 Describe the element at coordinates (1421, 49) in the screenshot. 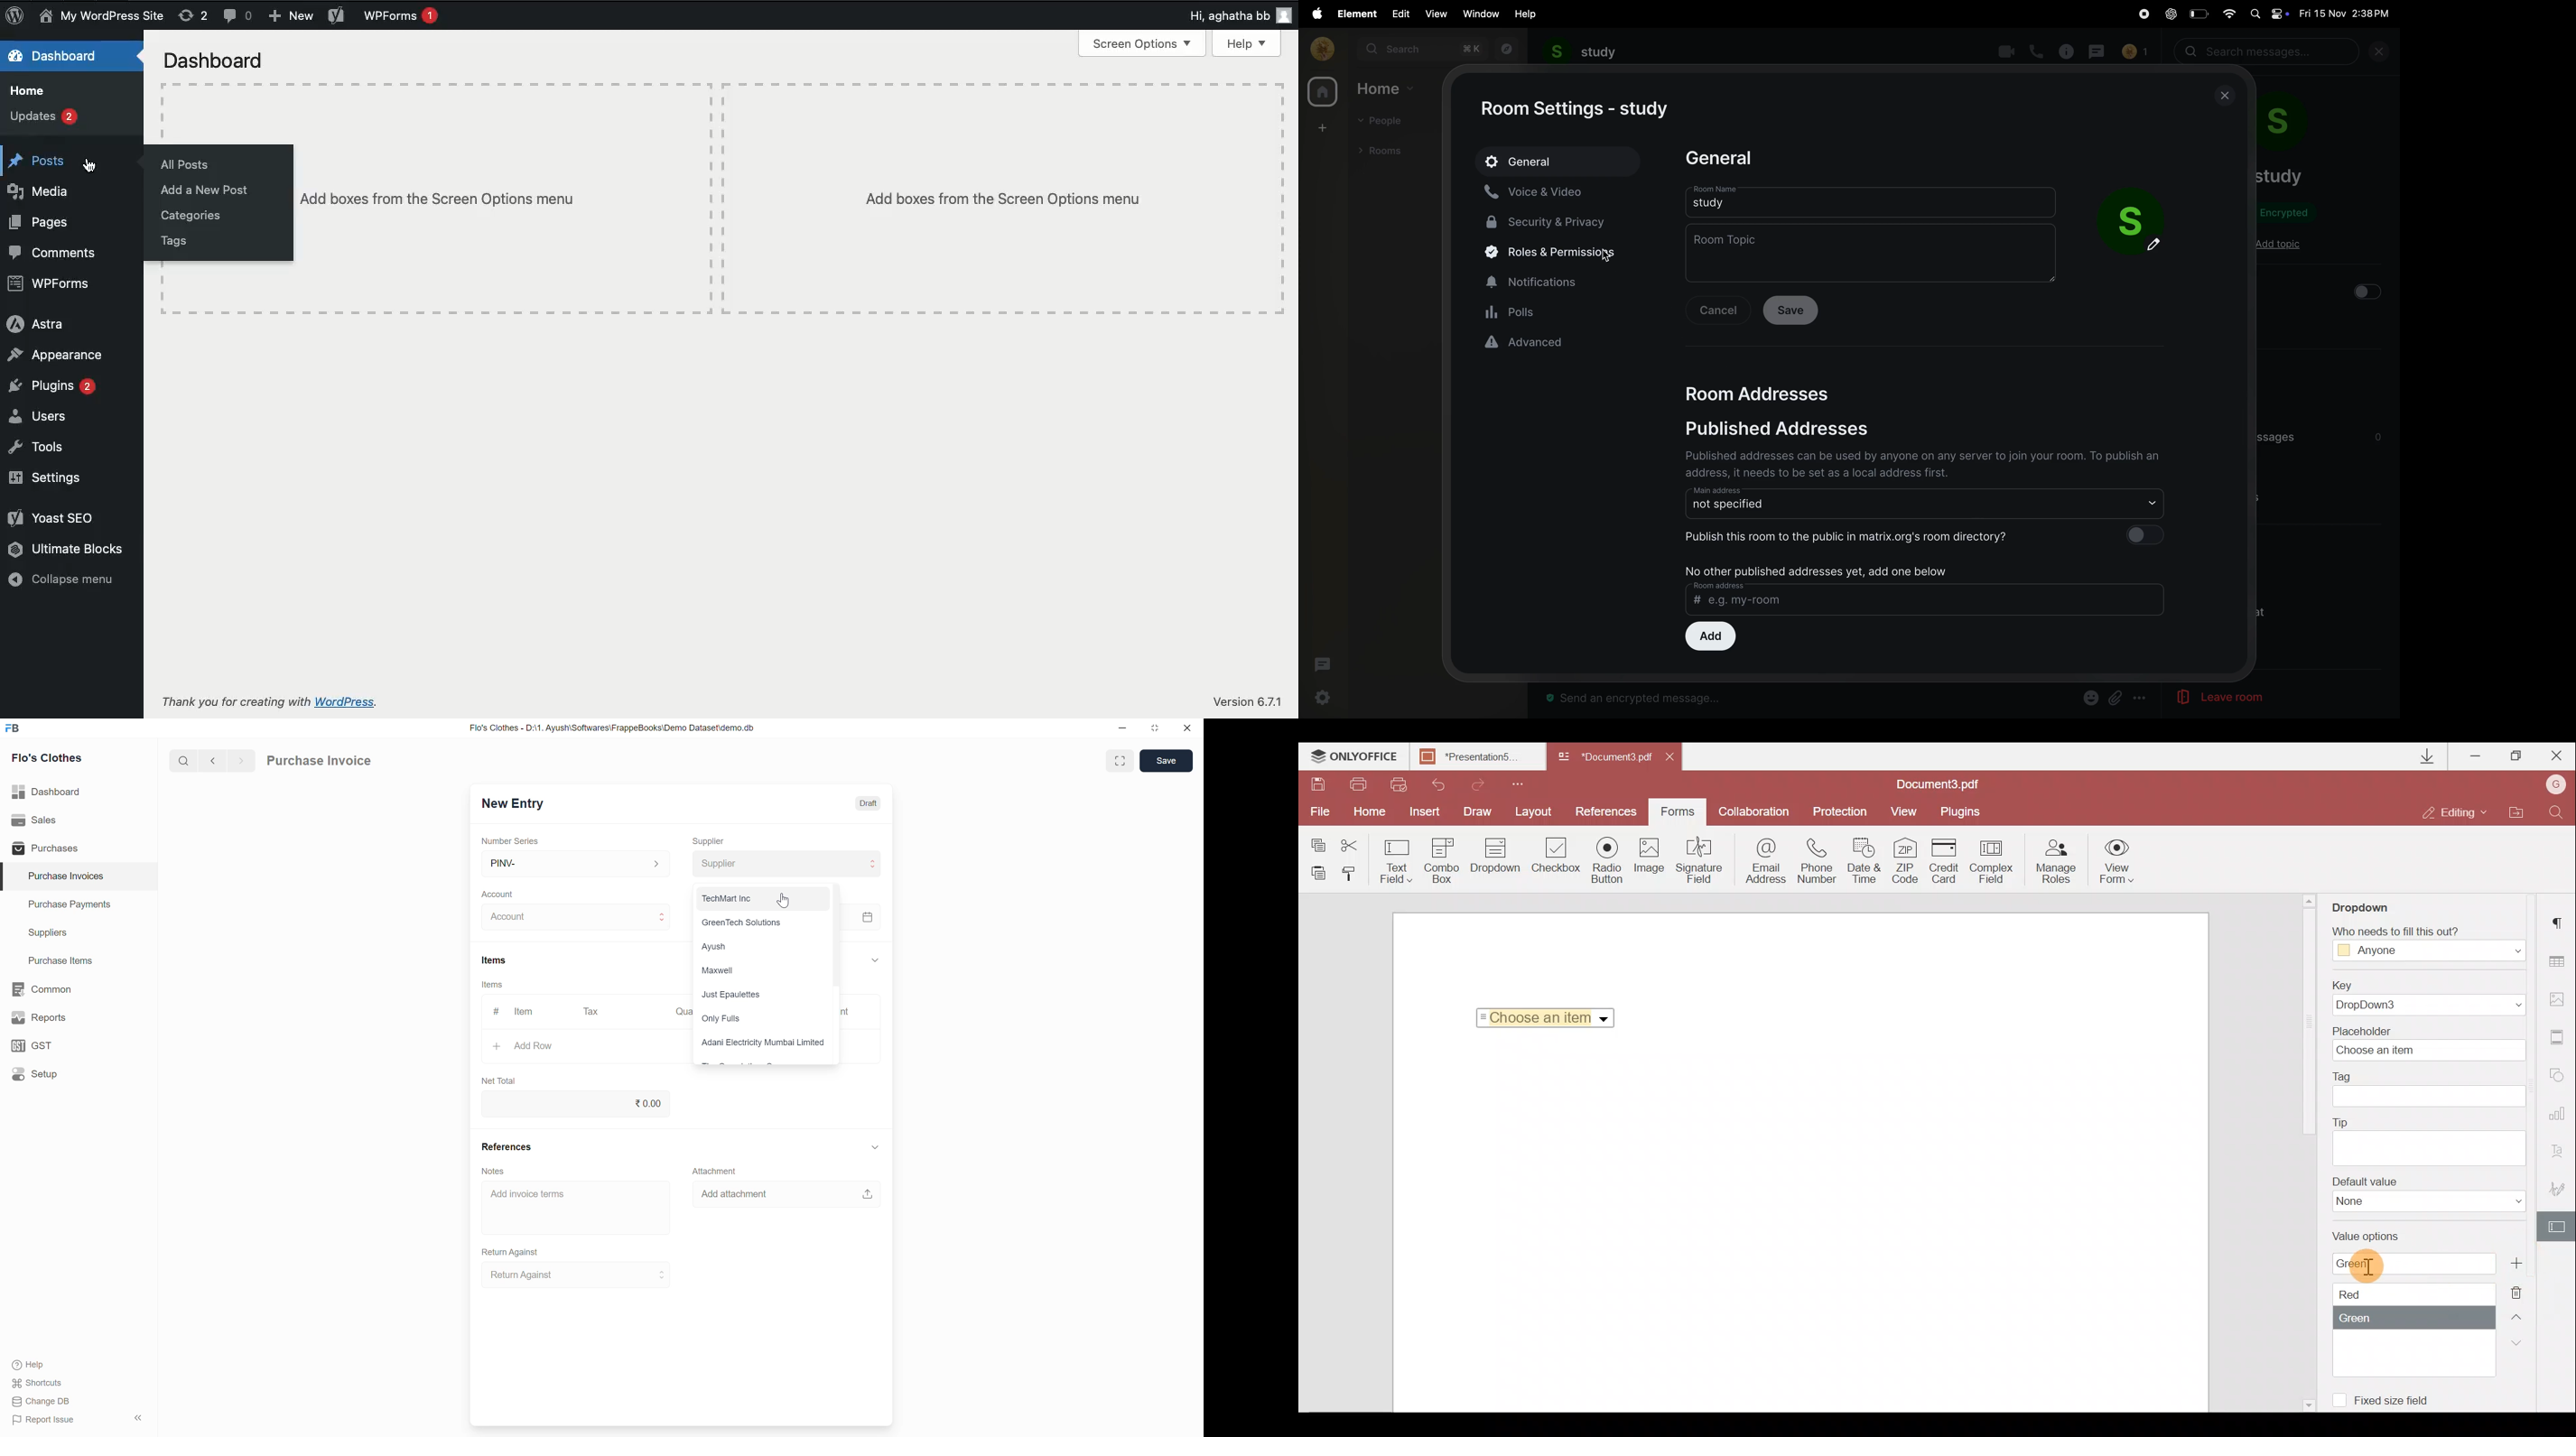

I see `search` at that location.